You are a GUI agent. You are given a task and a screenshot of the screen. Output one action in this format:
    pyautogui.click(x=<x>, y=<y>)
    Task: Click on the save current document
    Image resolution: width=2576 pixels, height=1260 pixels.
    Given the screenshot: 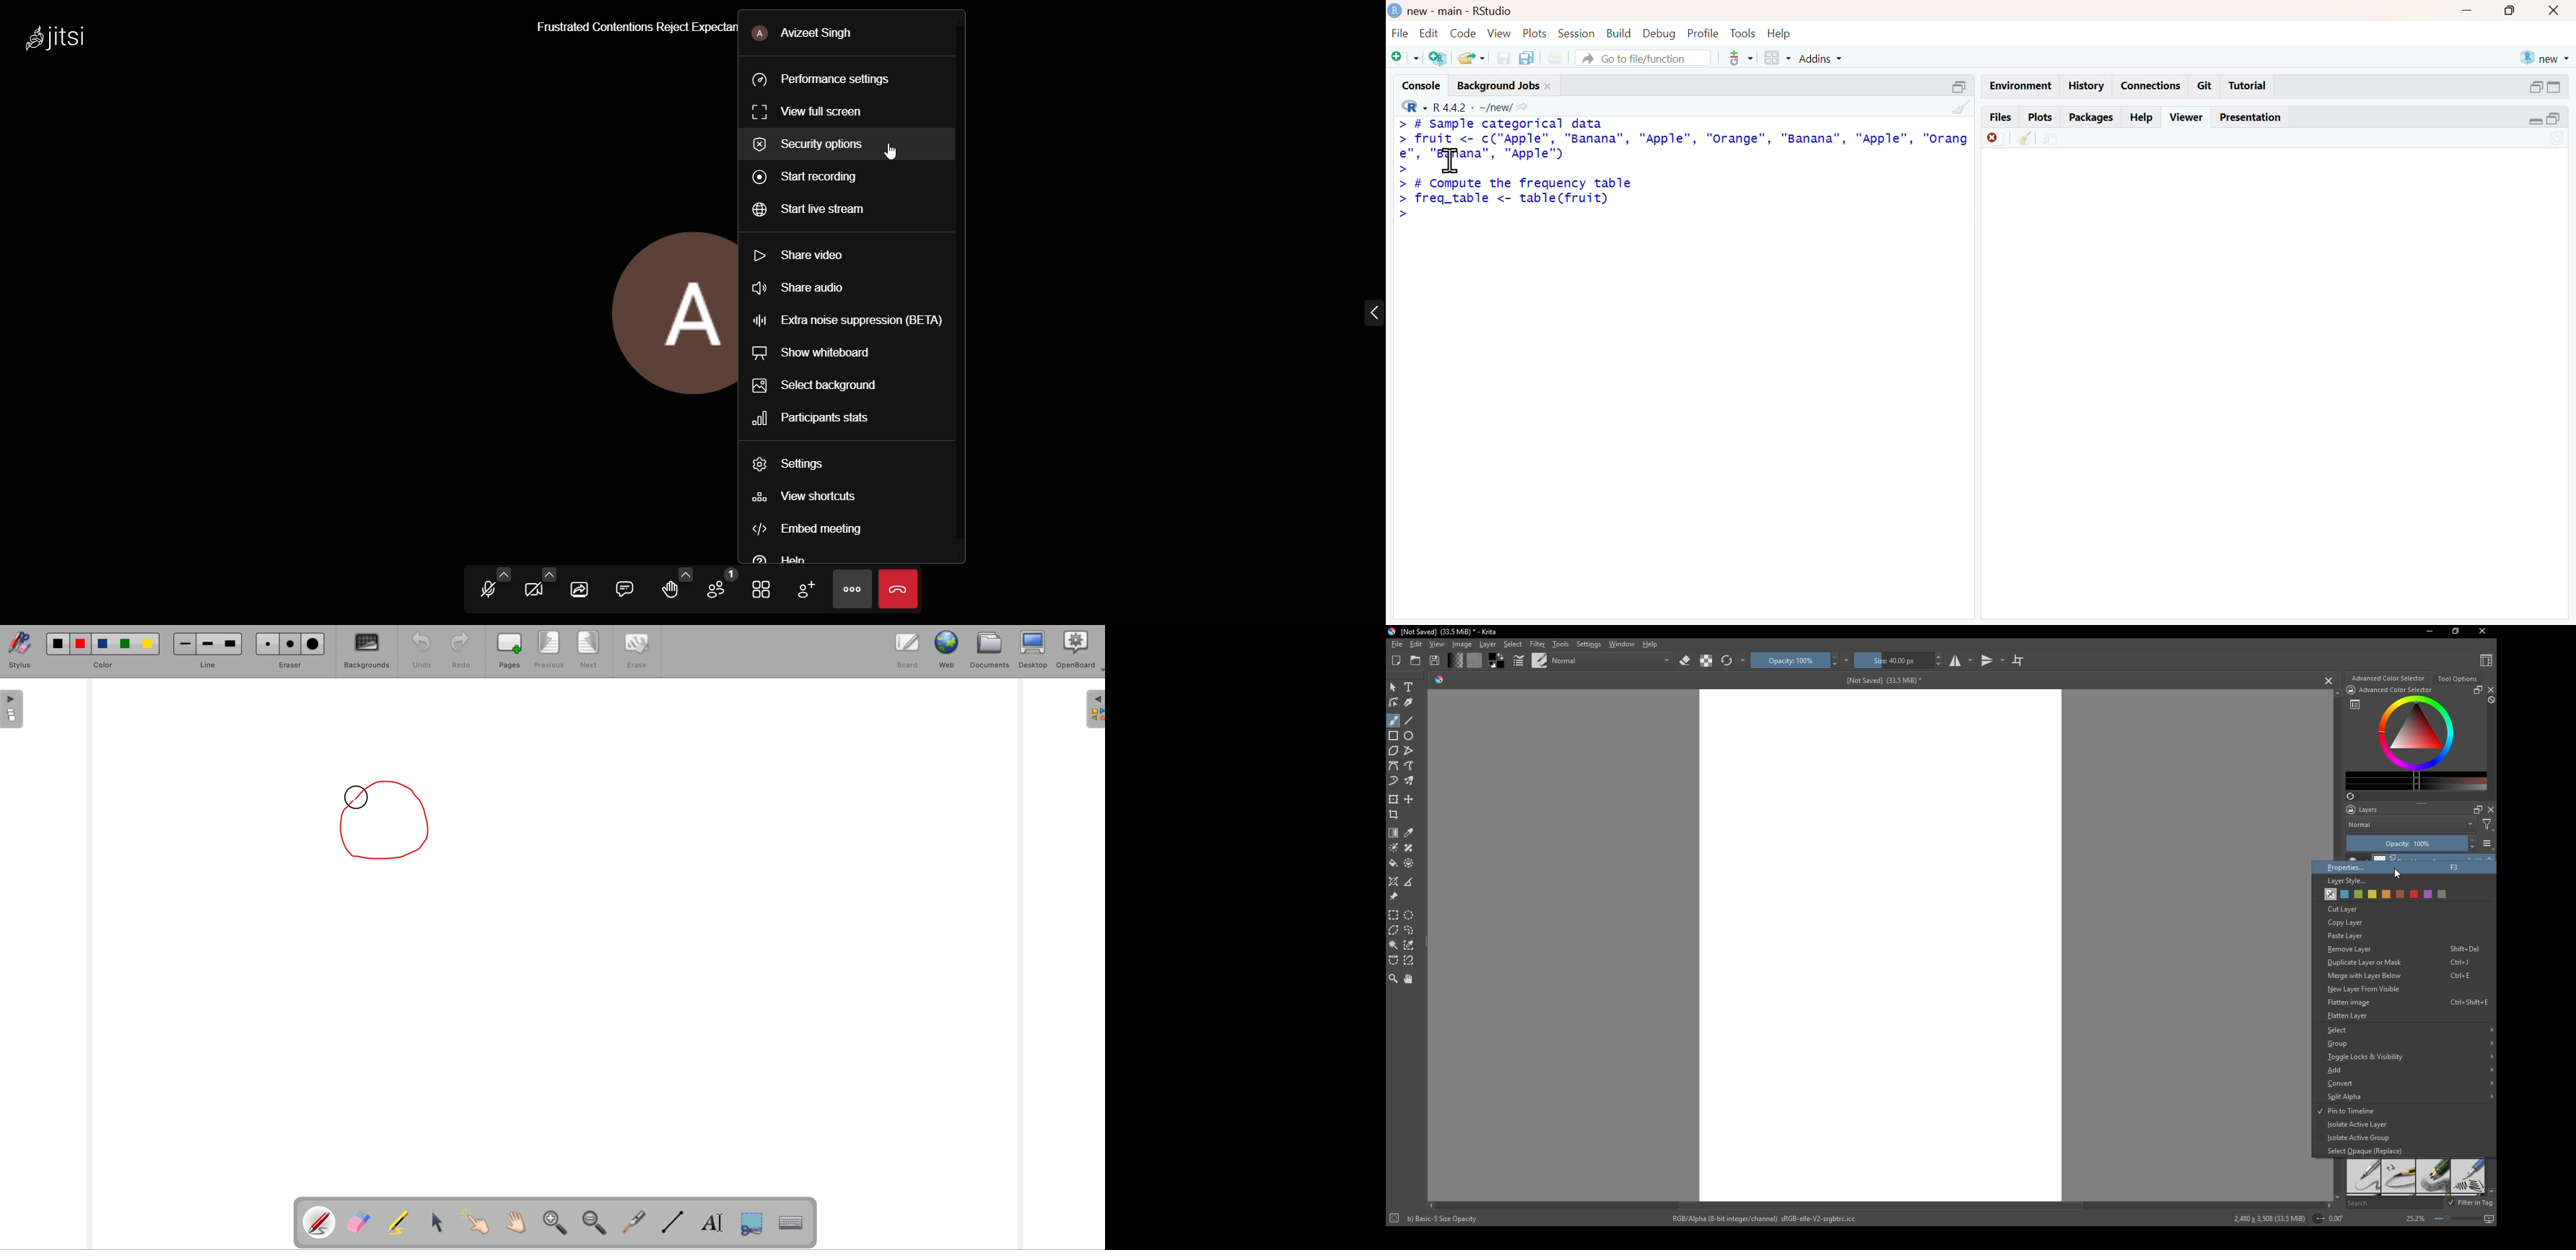 What is the action you would take?
    pyautogui.click(x=1505, y=59)
    